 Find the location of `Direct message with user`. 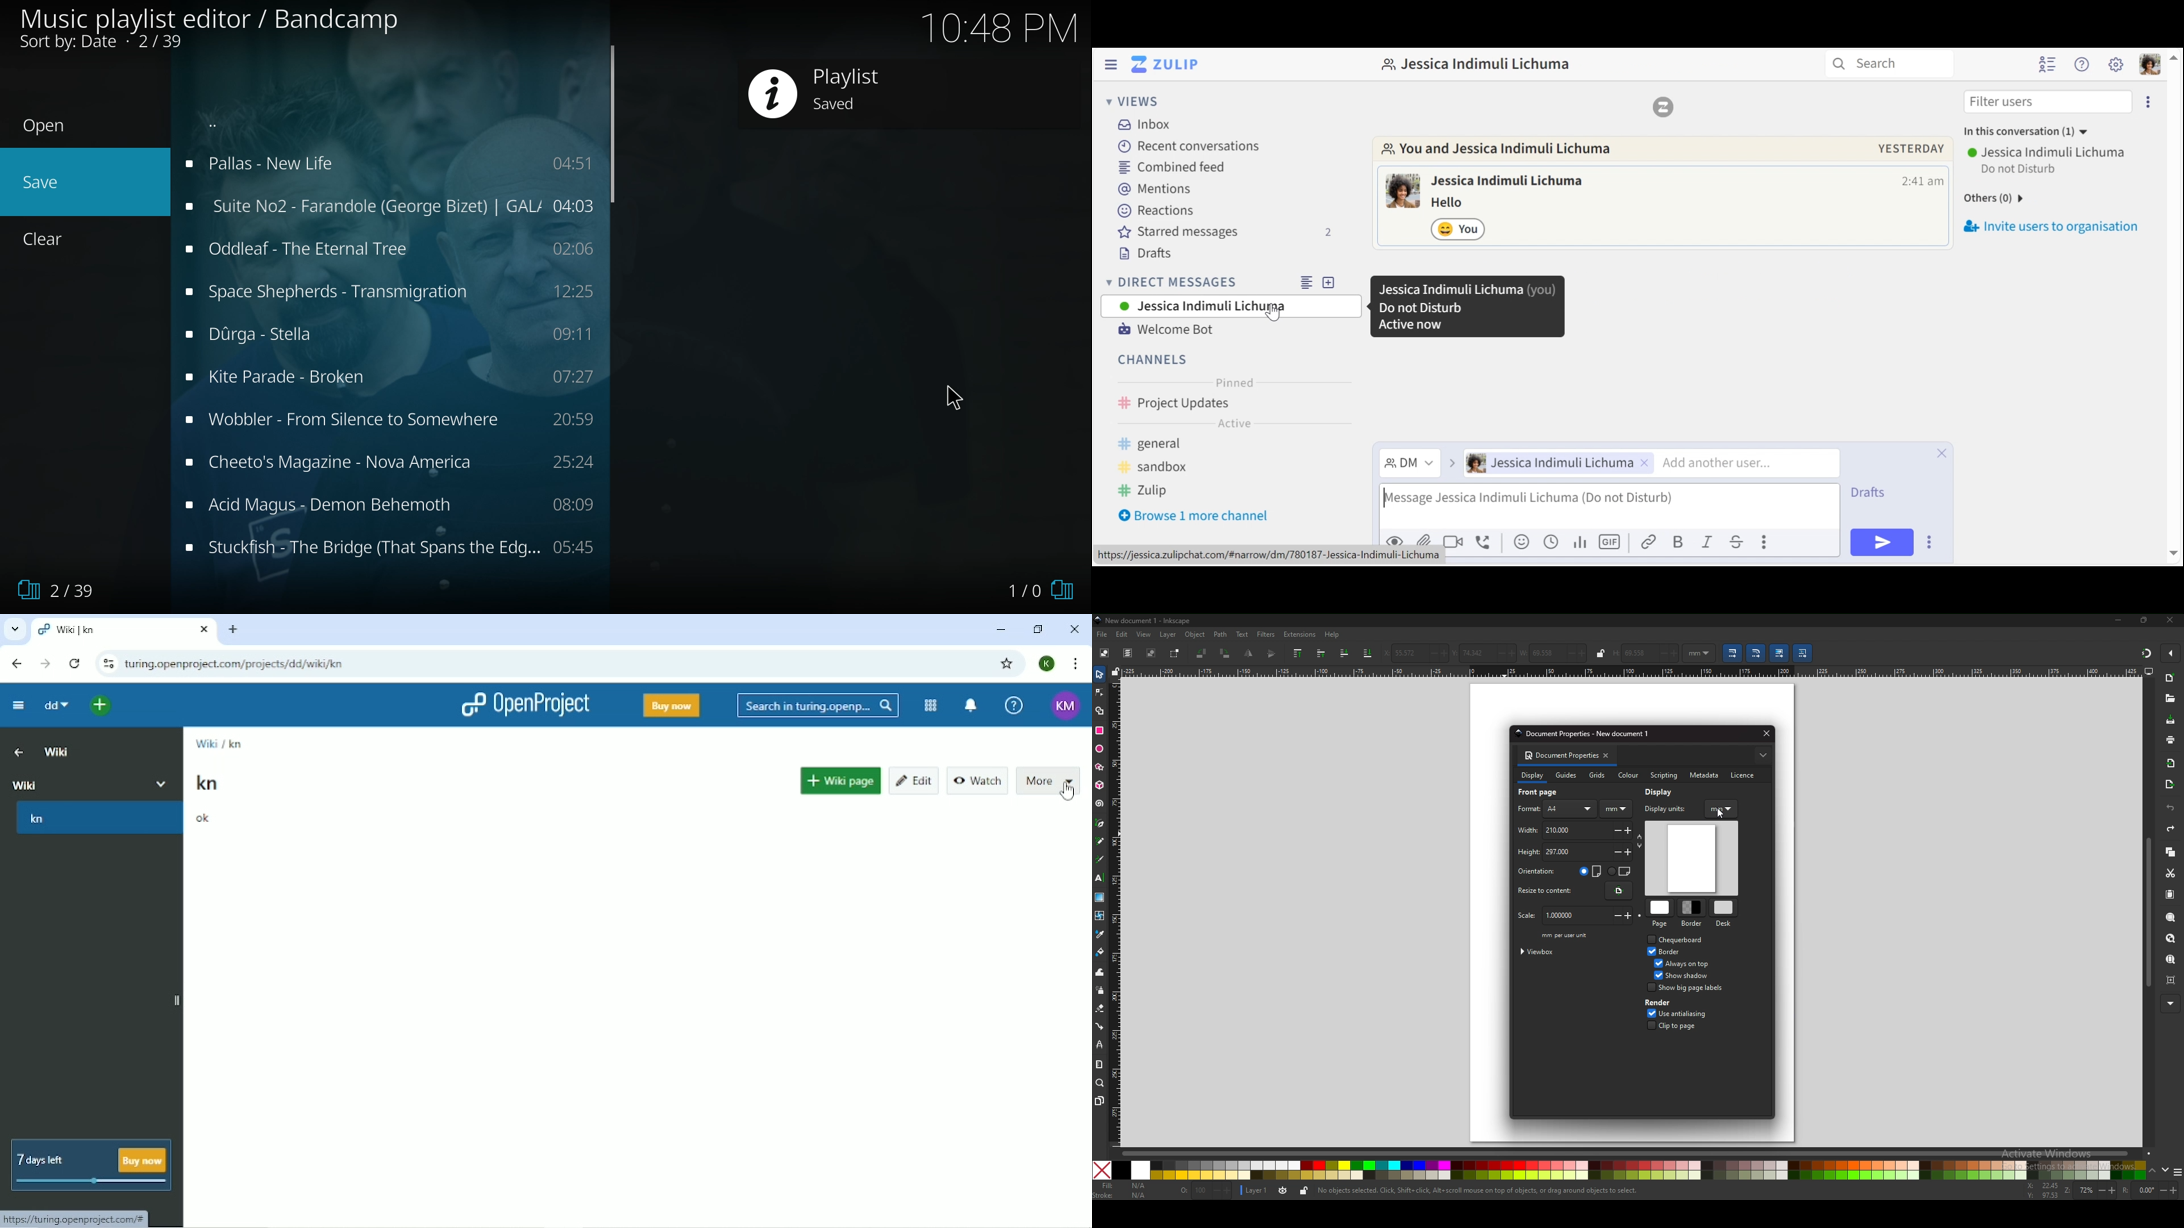

Direct message with user is located at coordinates (1483, 64).